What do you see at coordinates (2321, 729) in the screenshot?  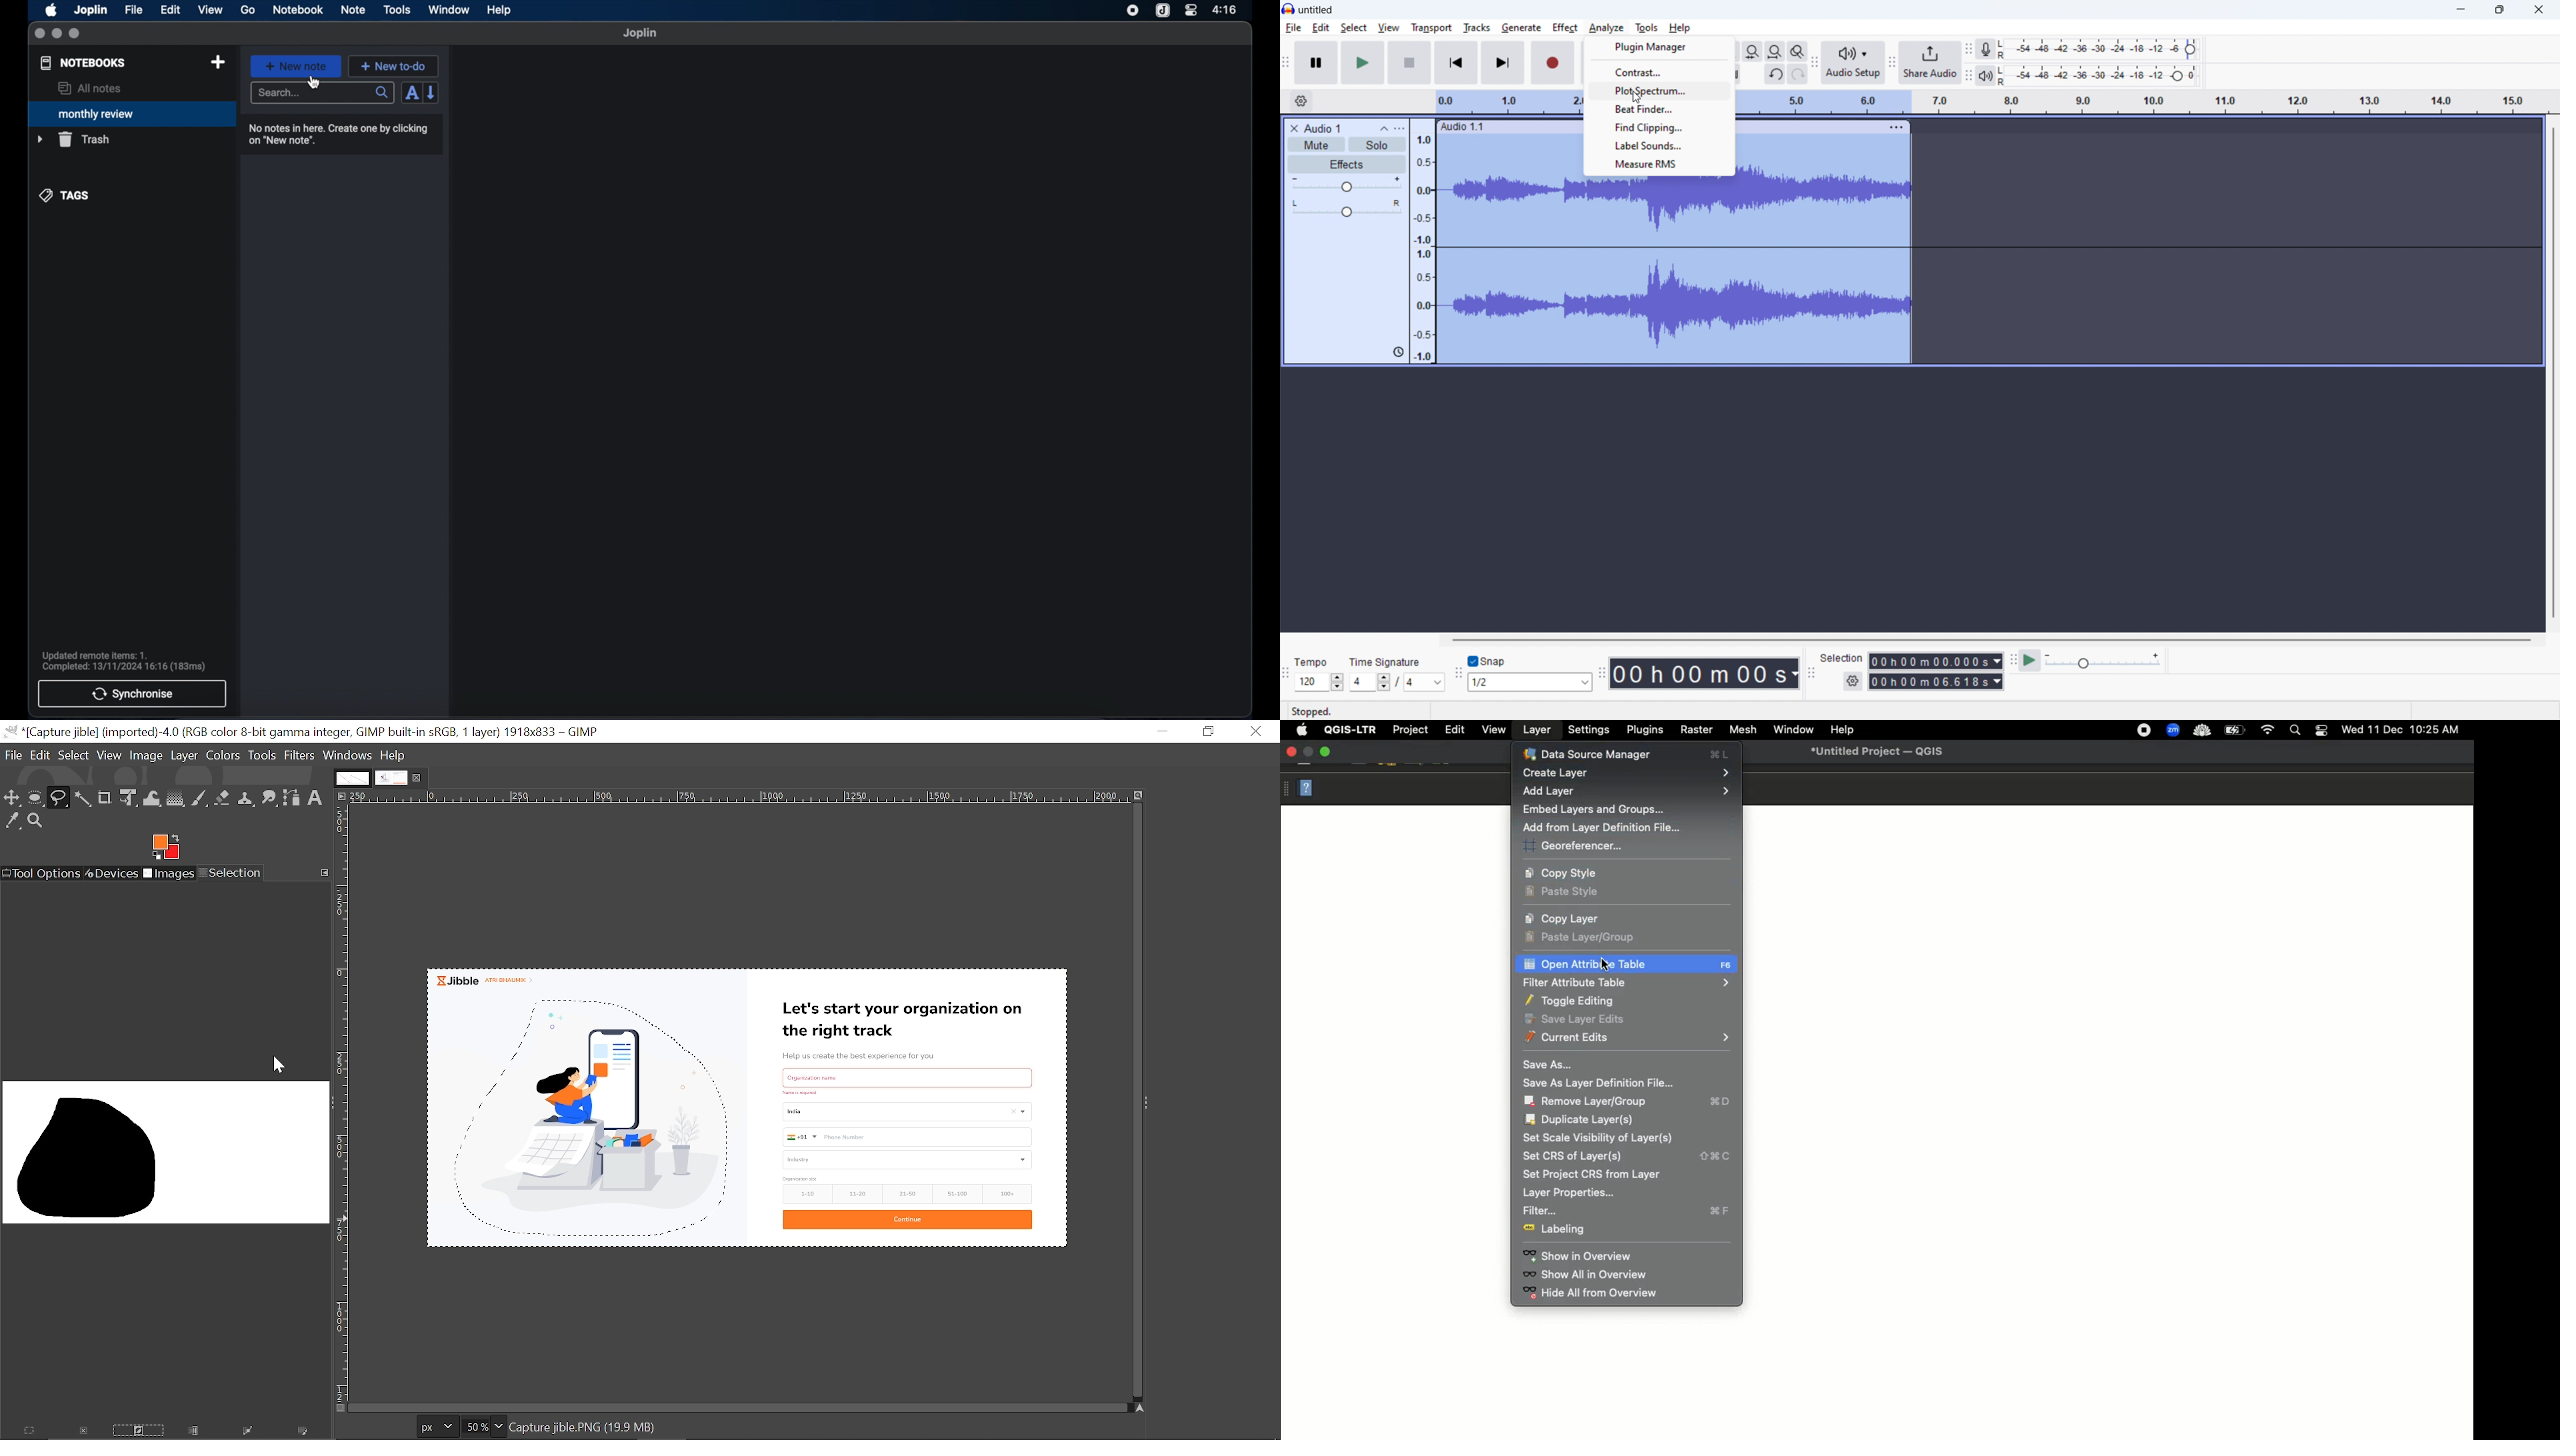 I see `Notification` at bounding box center [2321, 729].